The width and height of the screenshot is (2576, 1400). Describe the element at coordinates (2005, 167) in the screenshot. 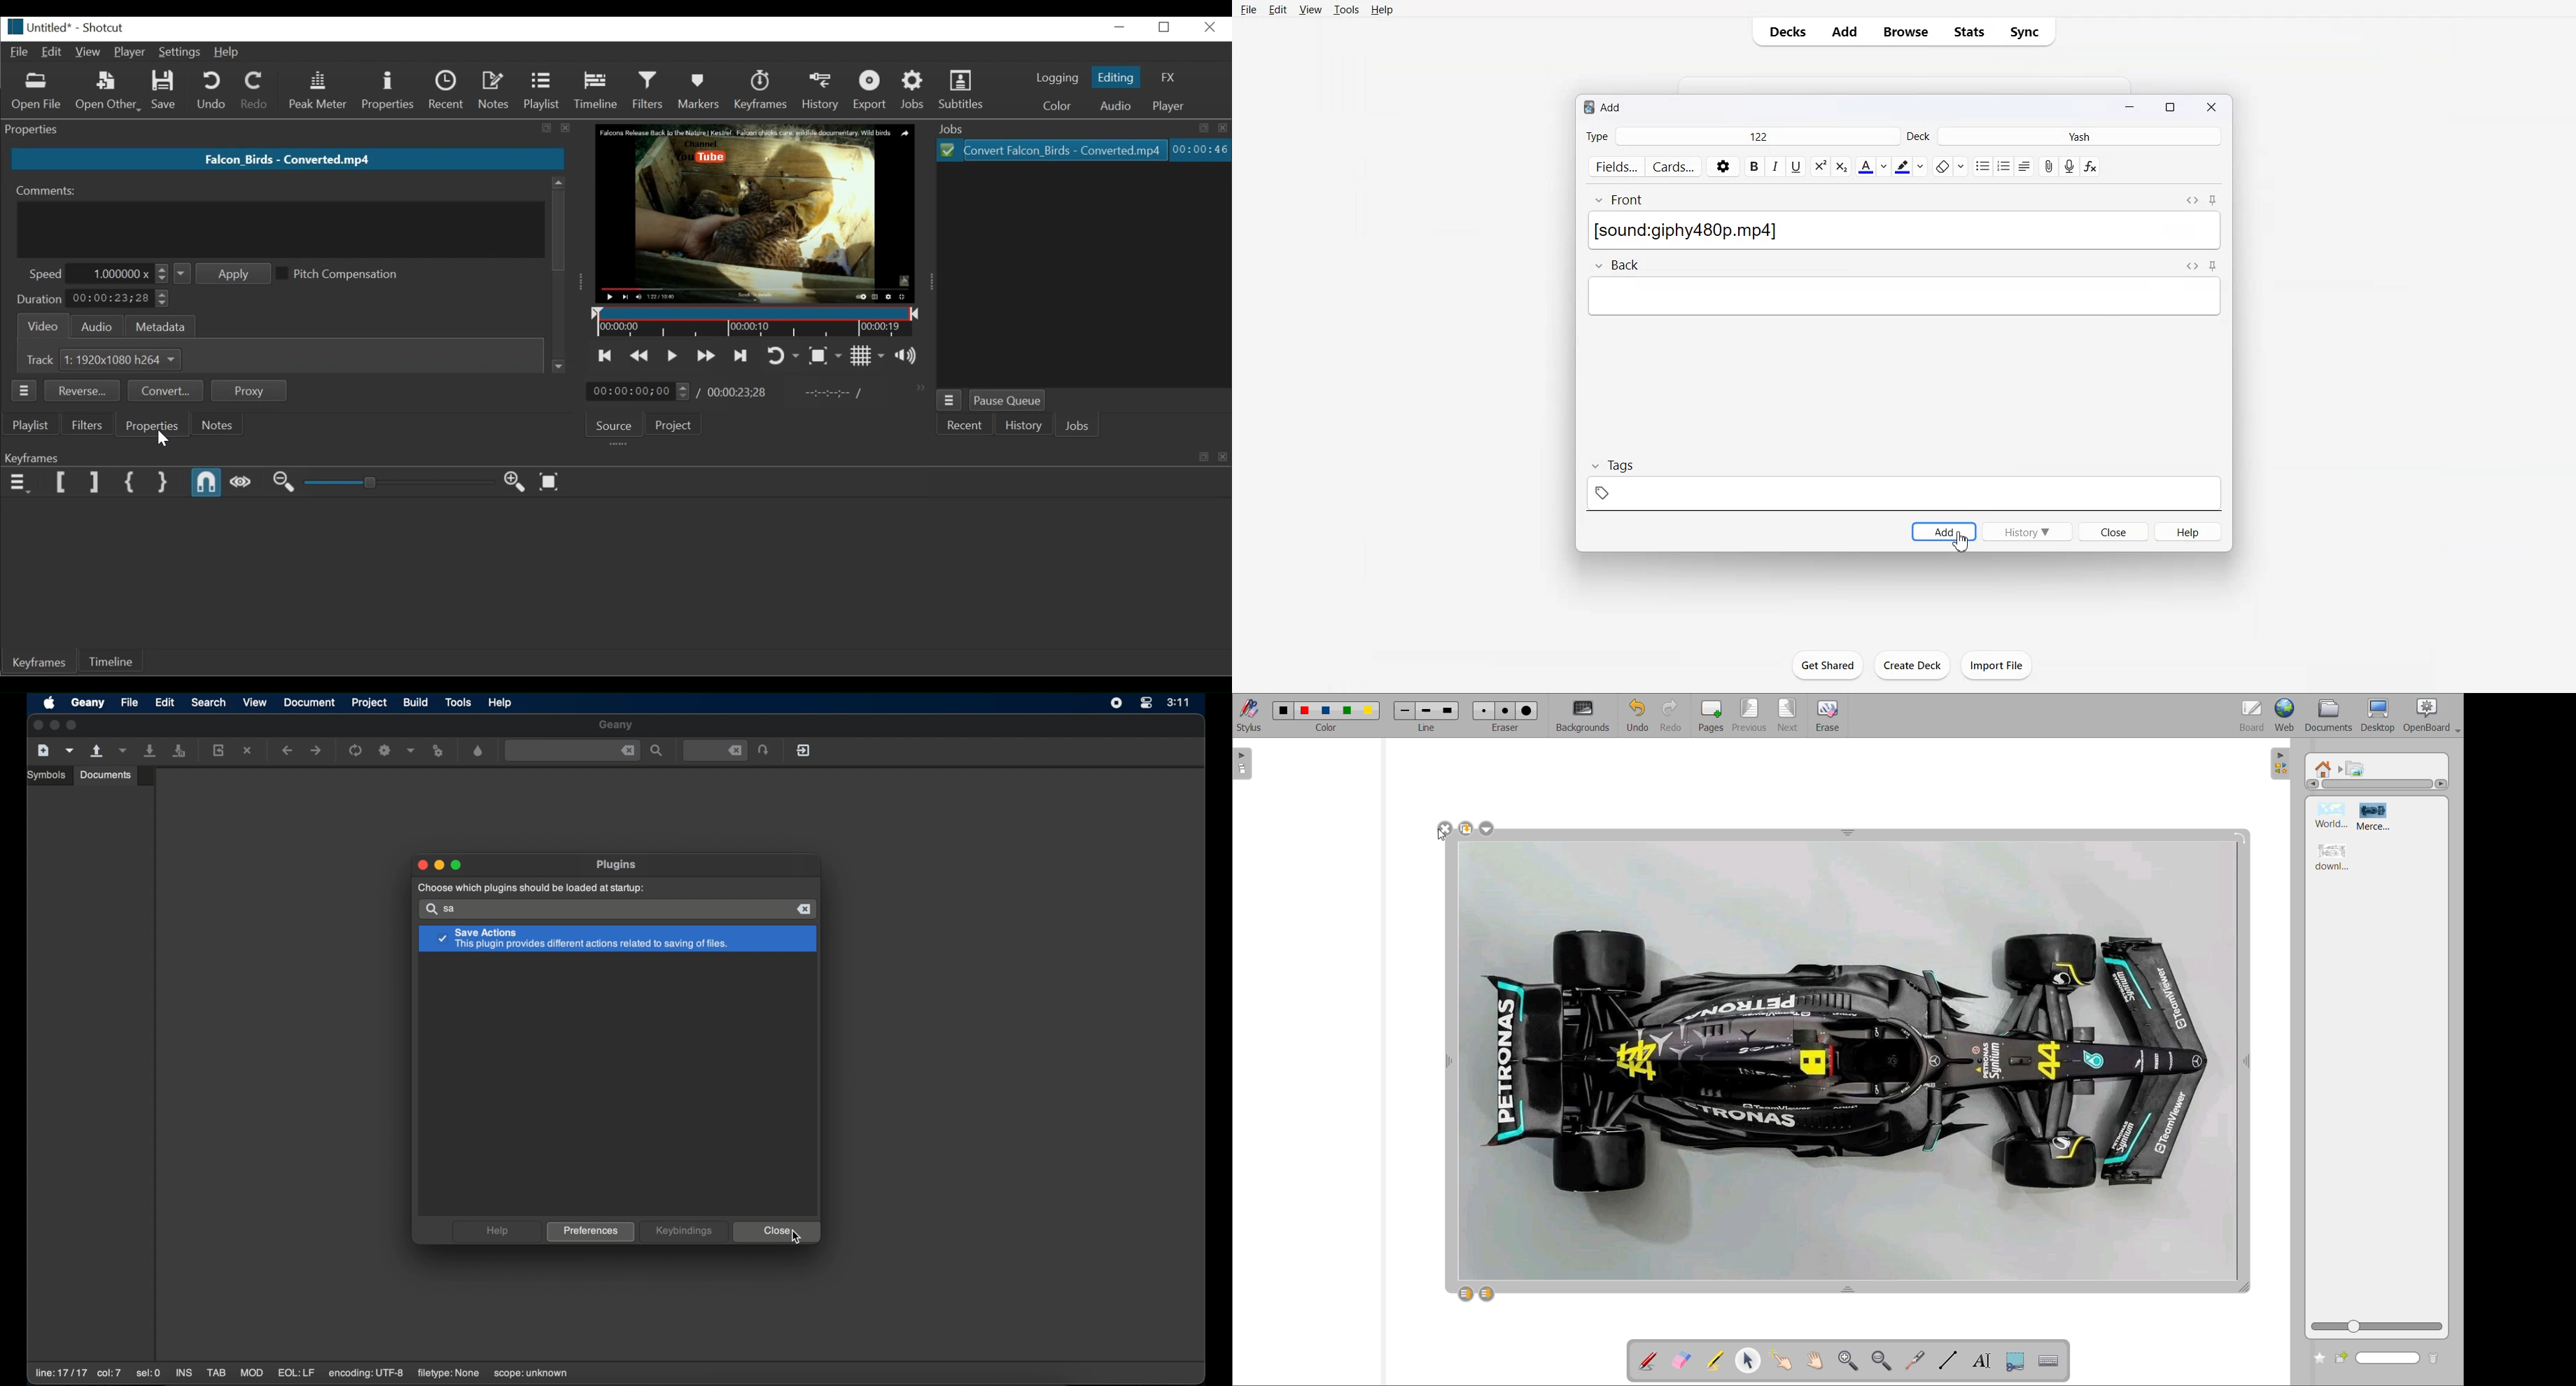

I see `ordered list` at that location.